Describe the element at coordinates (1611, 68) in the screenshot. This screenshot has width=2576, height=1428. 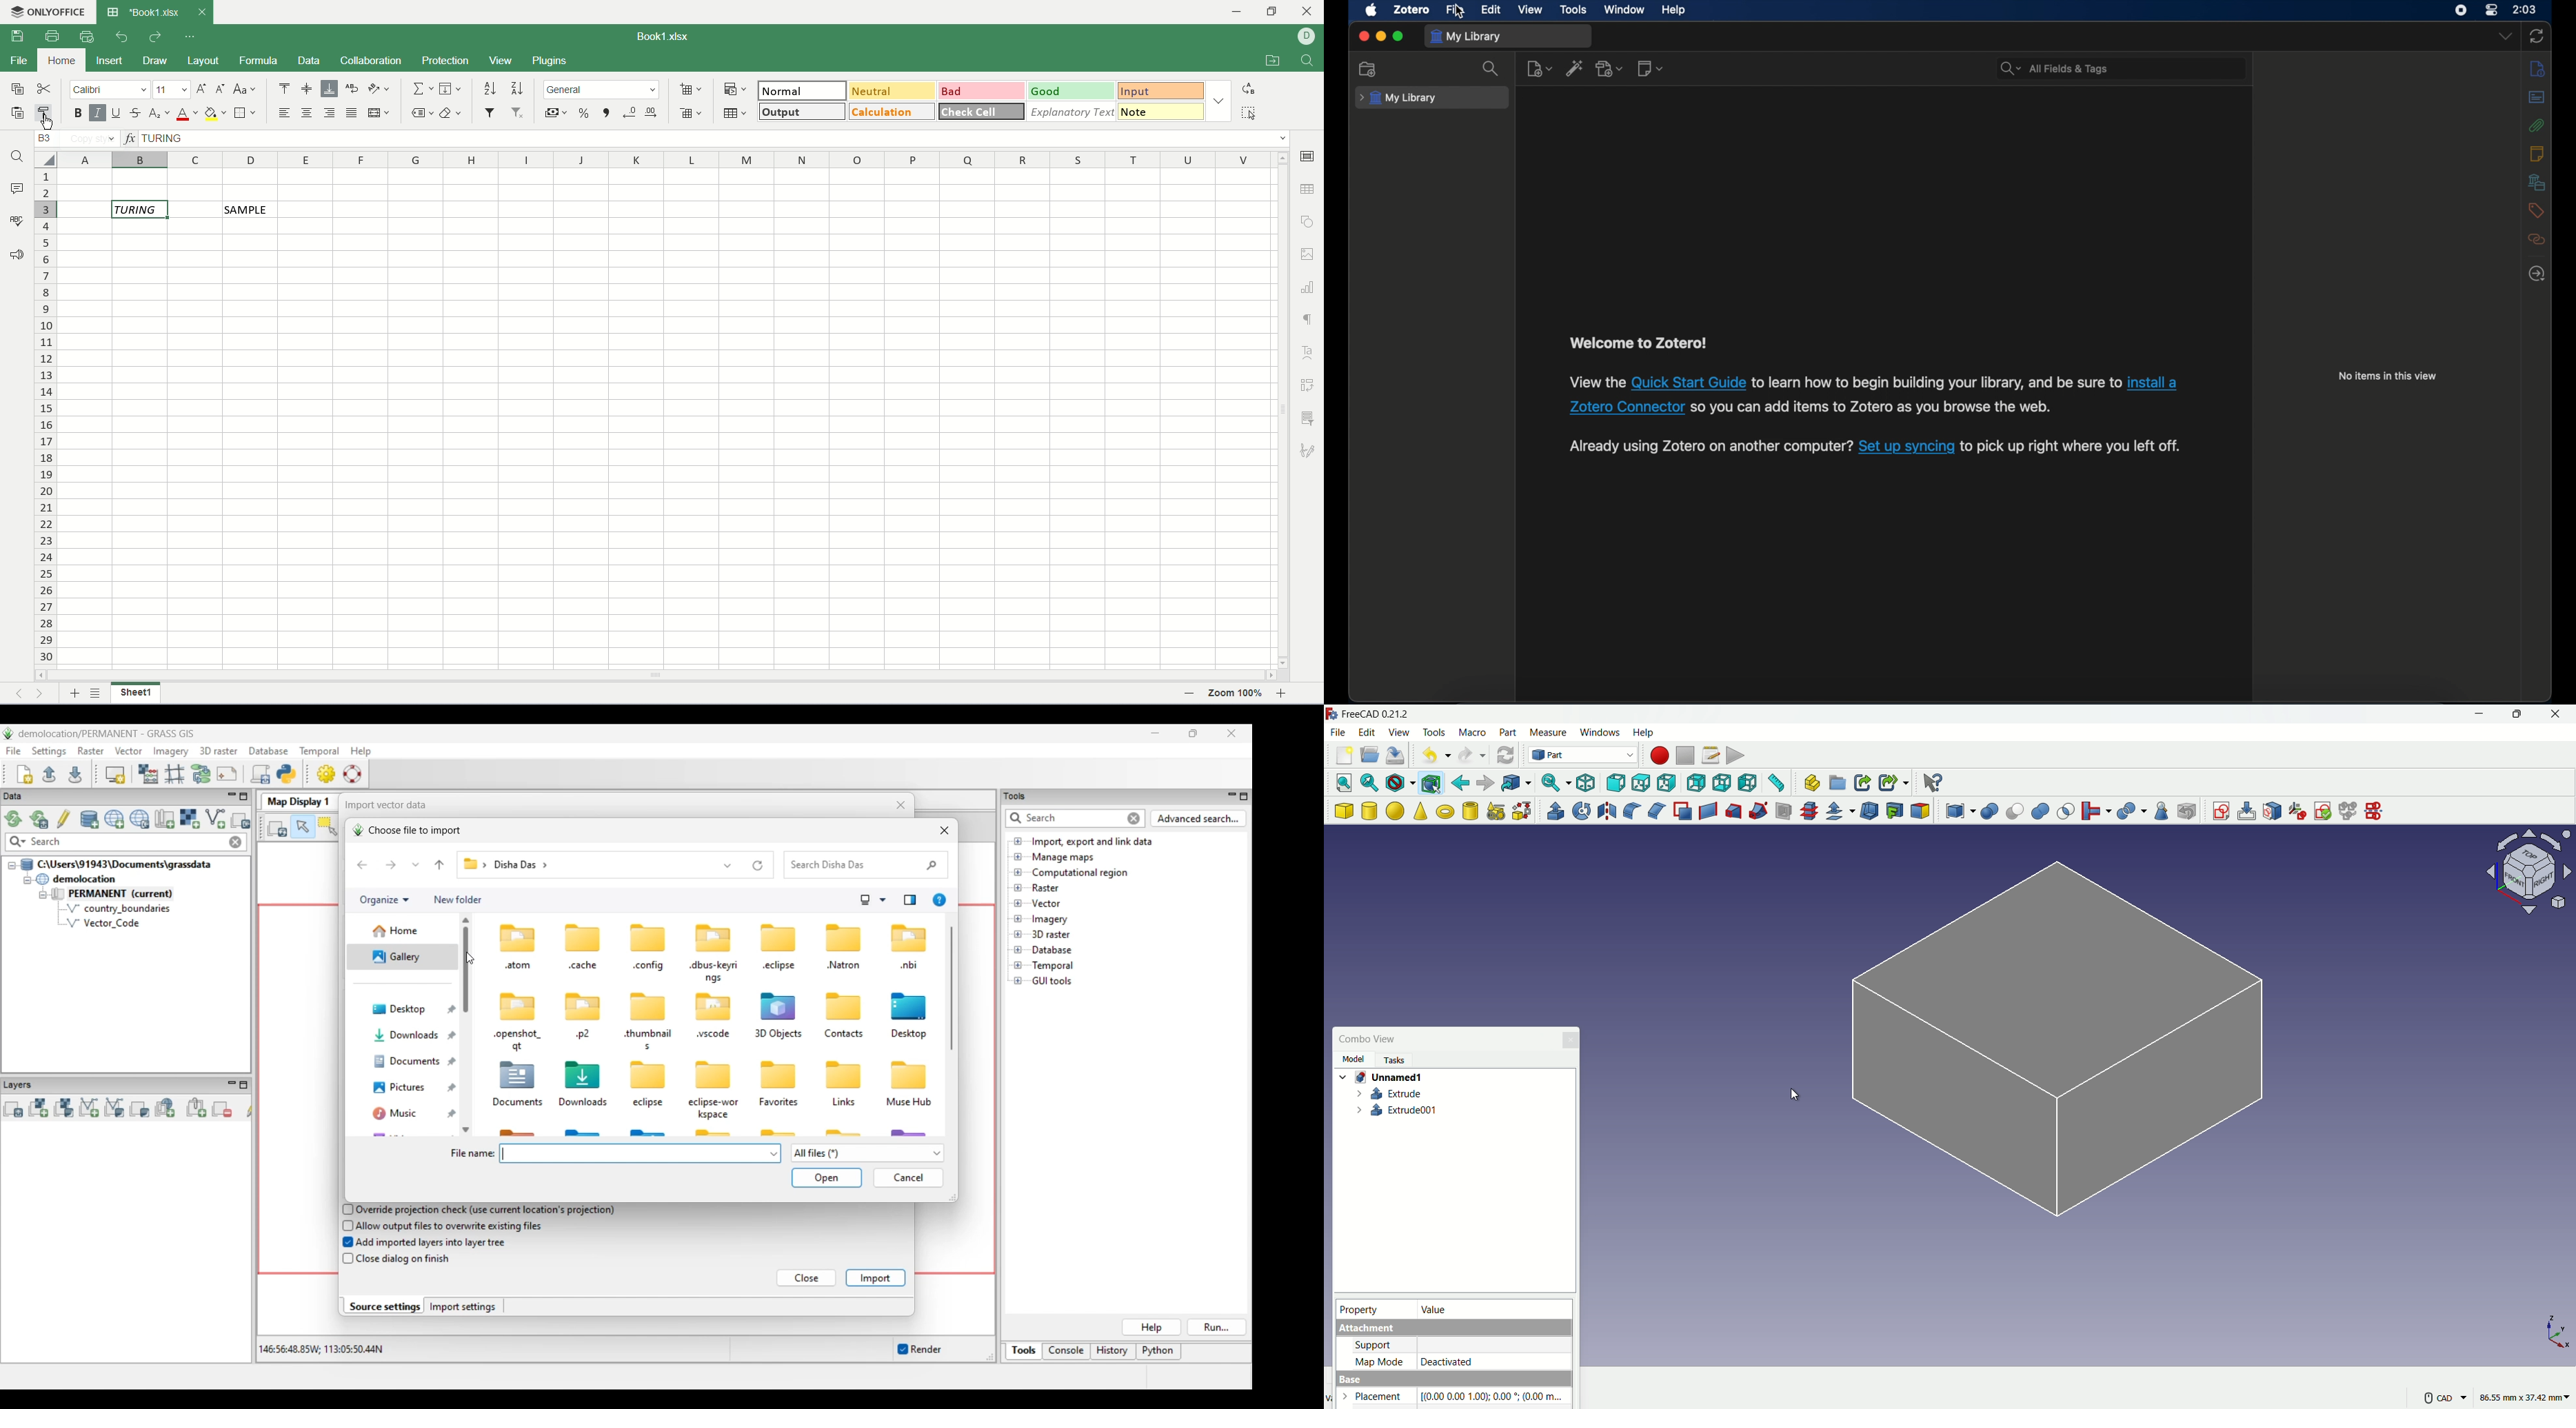
I see `add attachment` at that location.